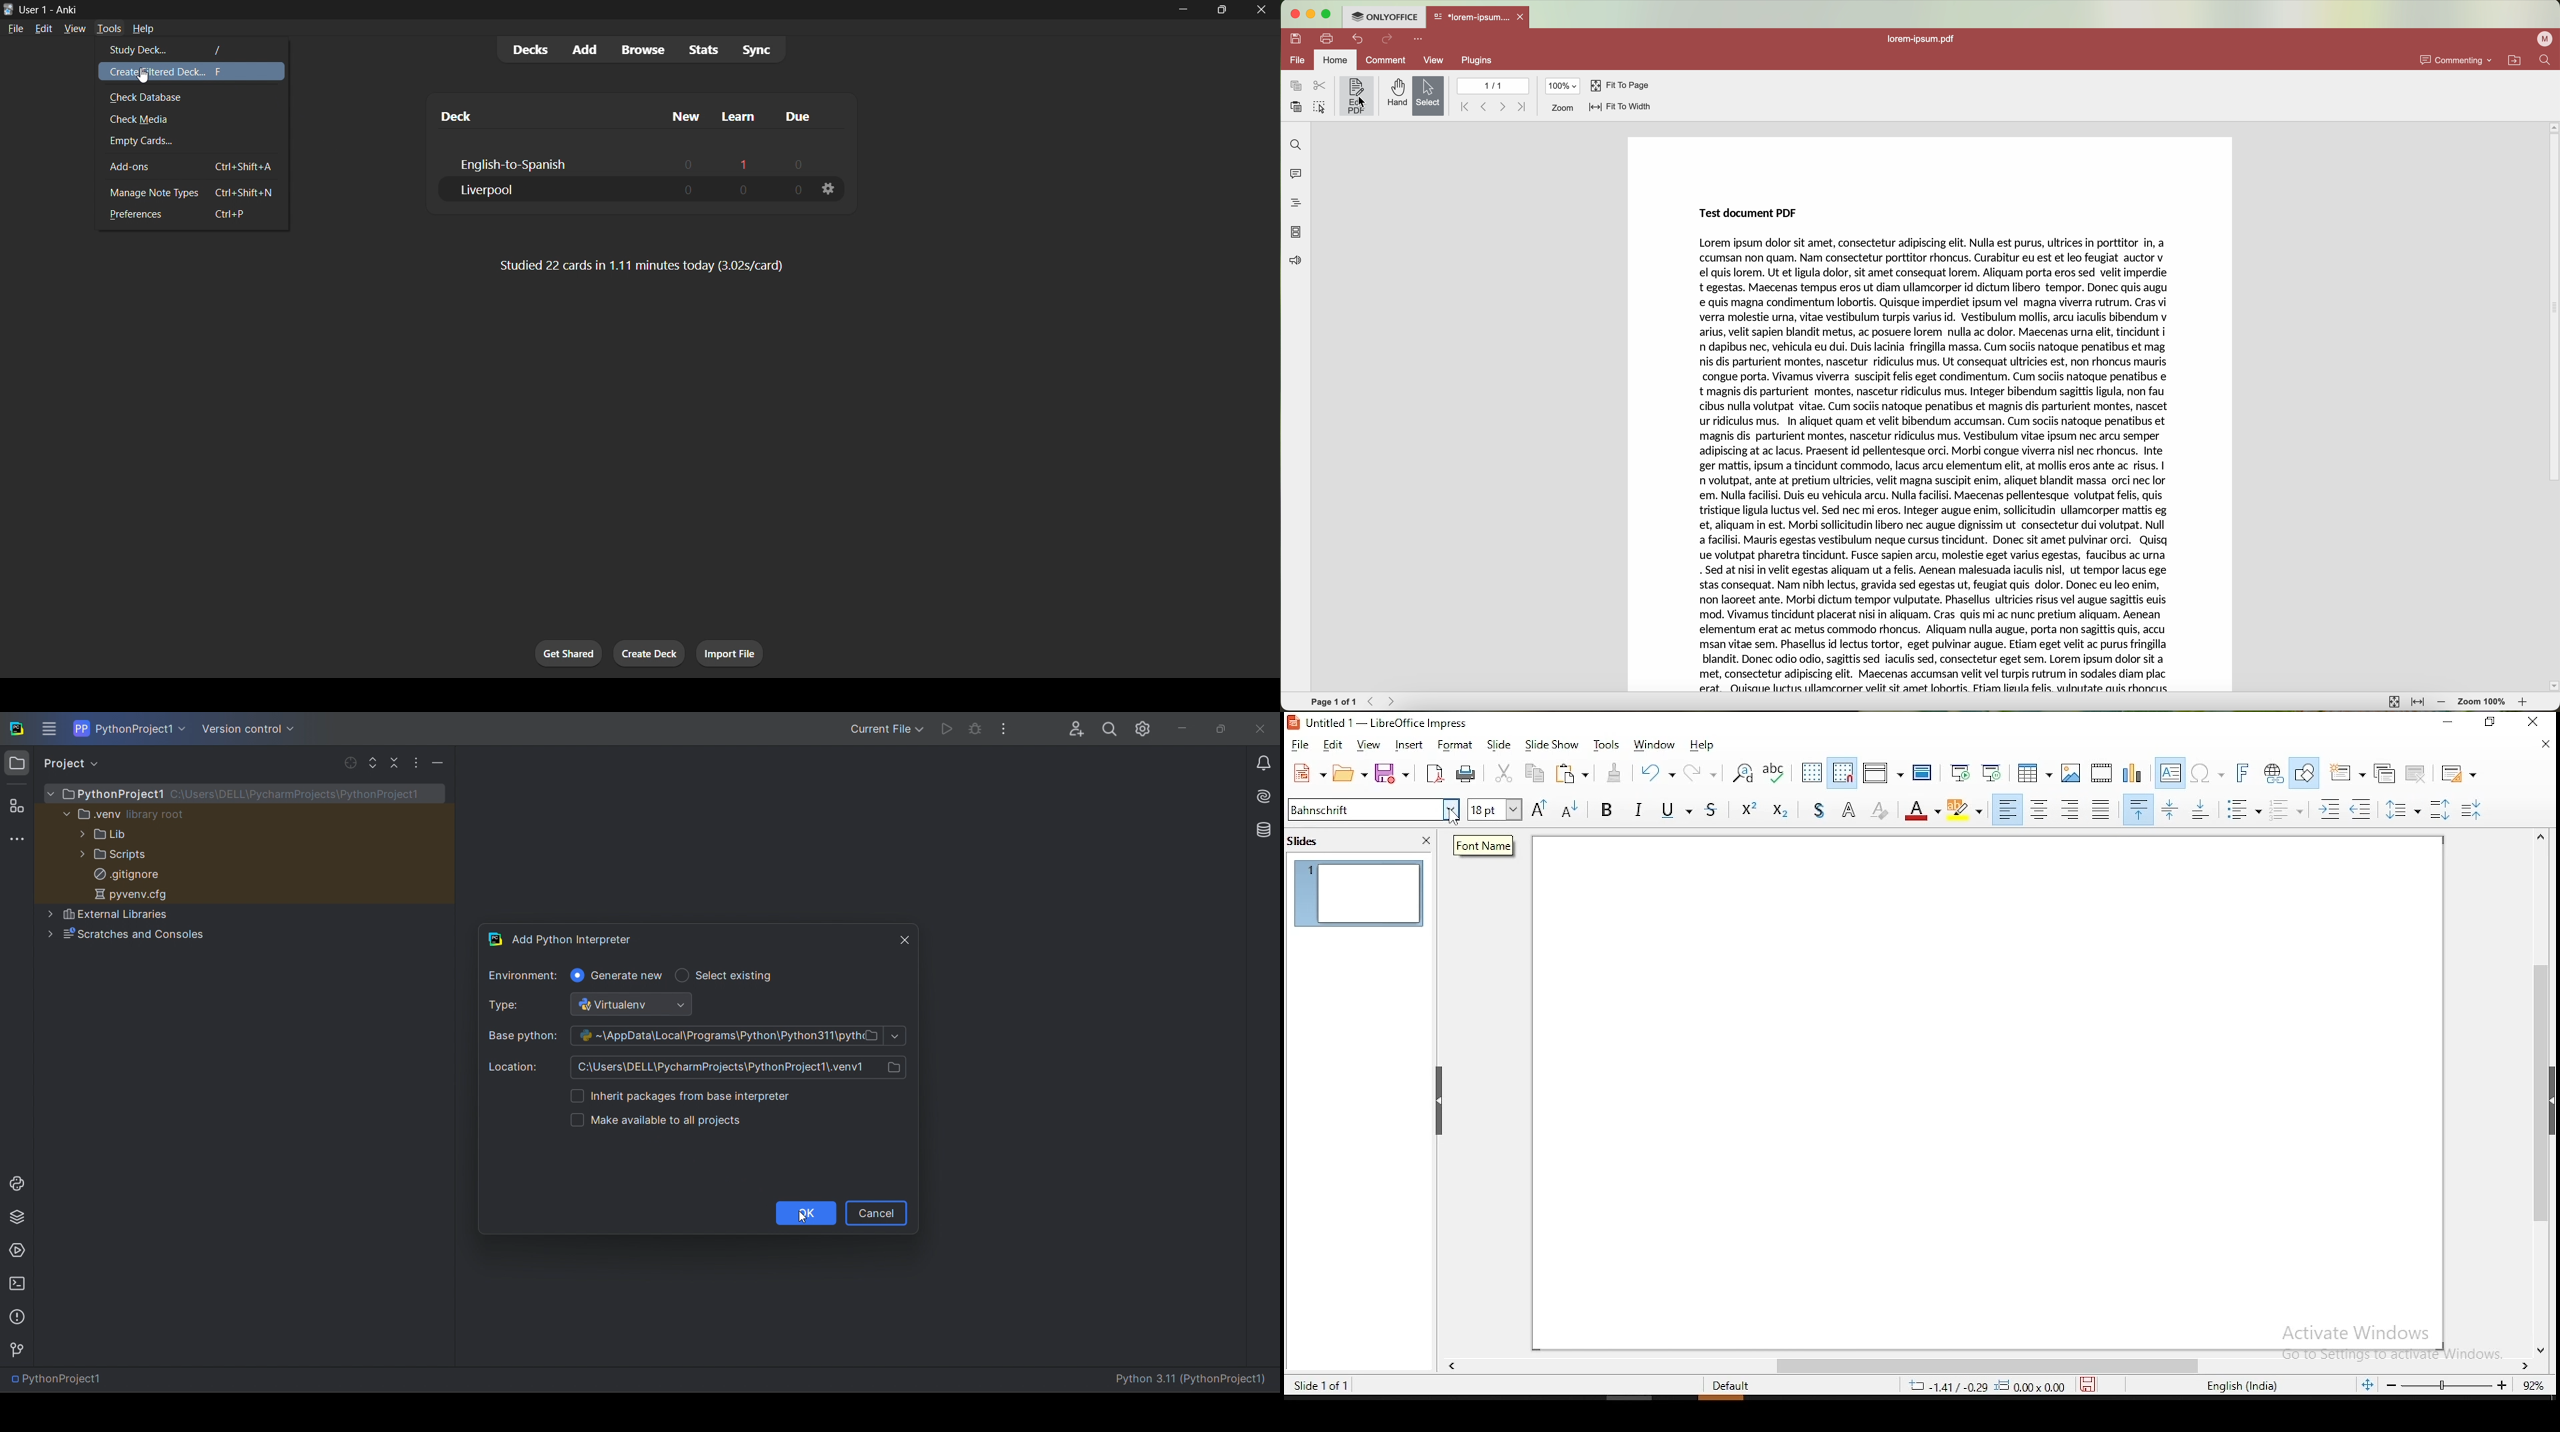 Image resolution: width=2576 pixels, height=1456 pixels. Describe the element at coordinates (1321, 1385) in the screenshot. I see `slide 1 of 1` at that location.